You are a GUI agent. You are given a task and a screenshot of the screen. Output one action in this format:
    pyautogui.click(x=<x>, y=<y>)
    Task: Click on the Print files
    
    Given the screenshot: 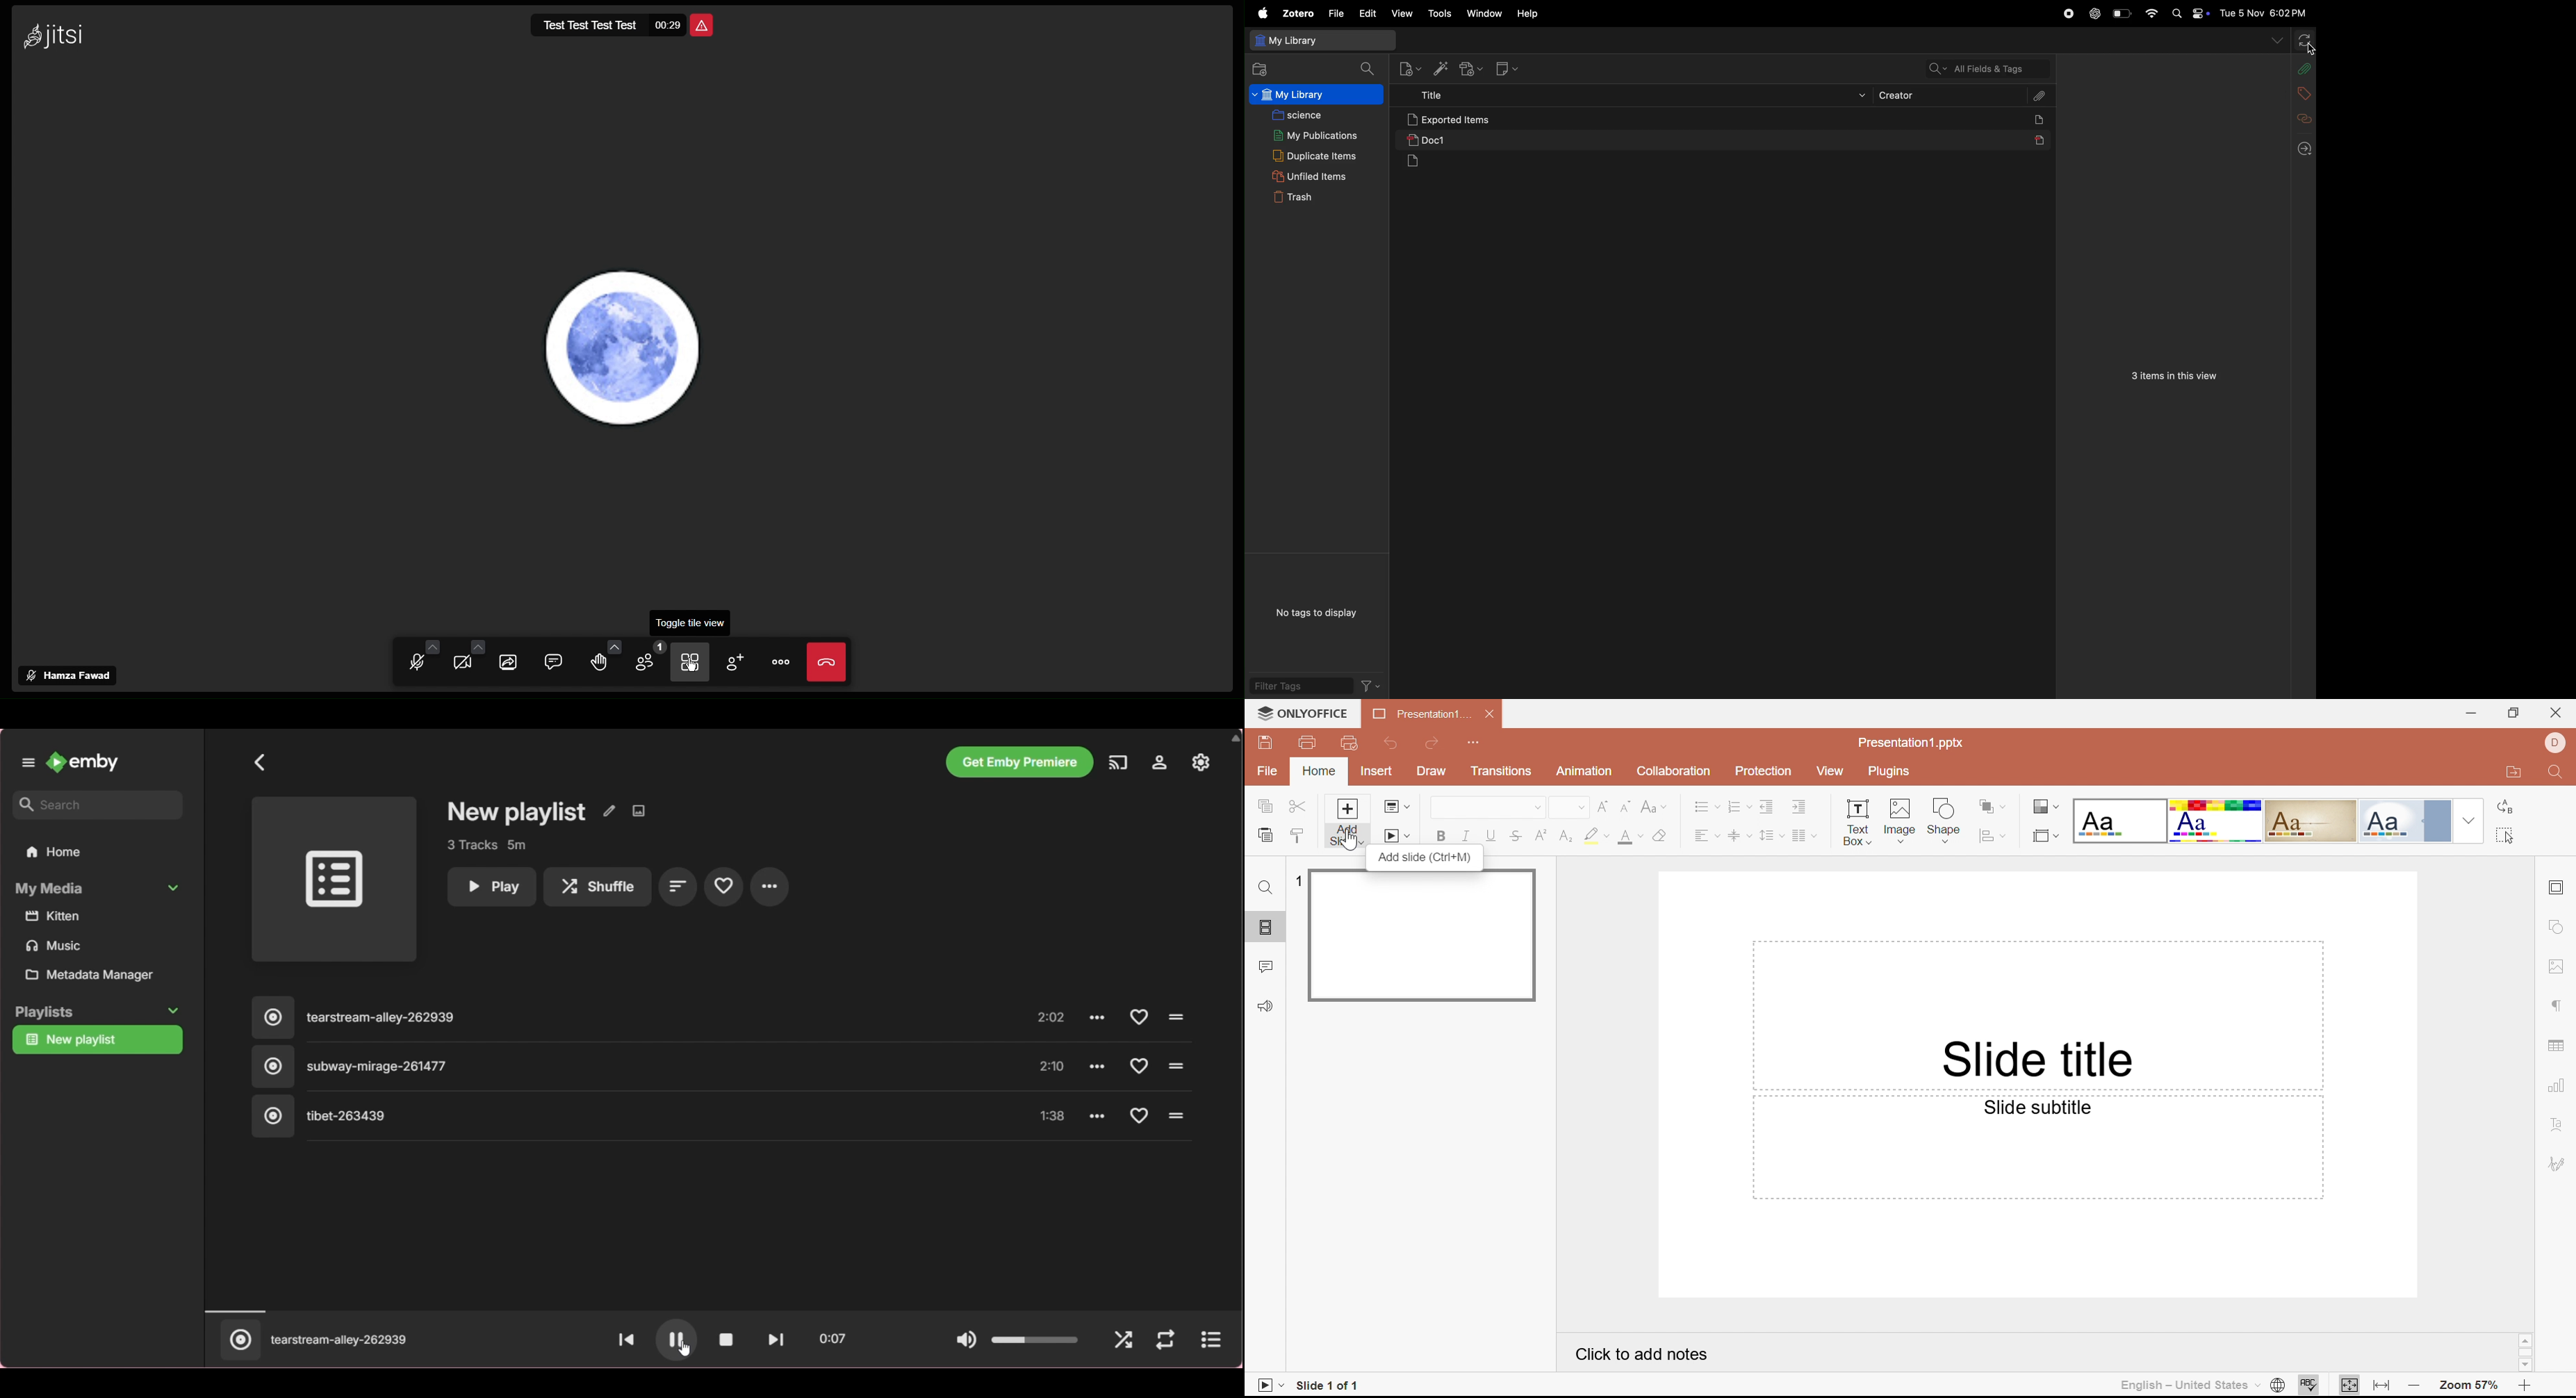 What is the action you would take?
    pyautogui.click(x=1308, y=740)
    